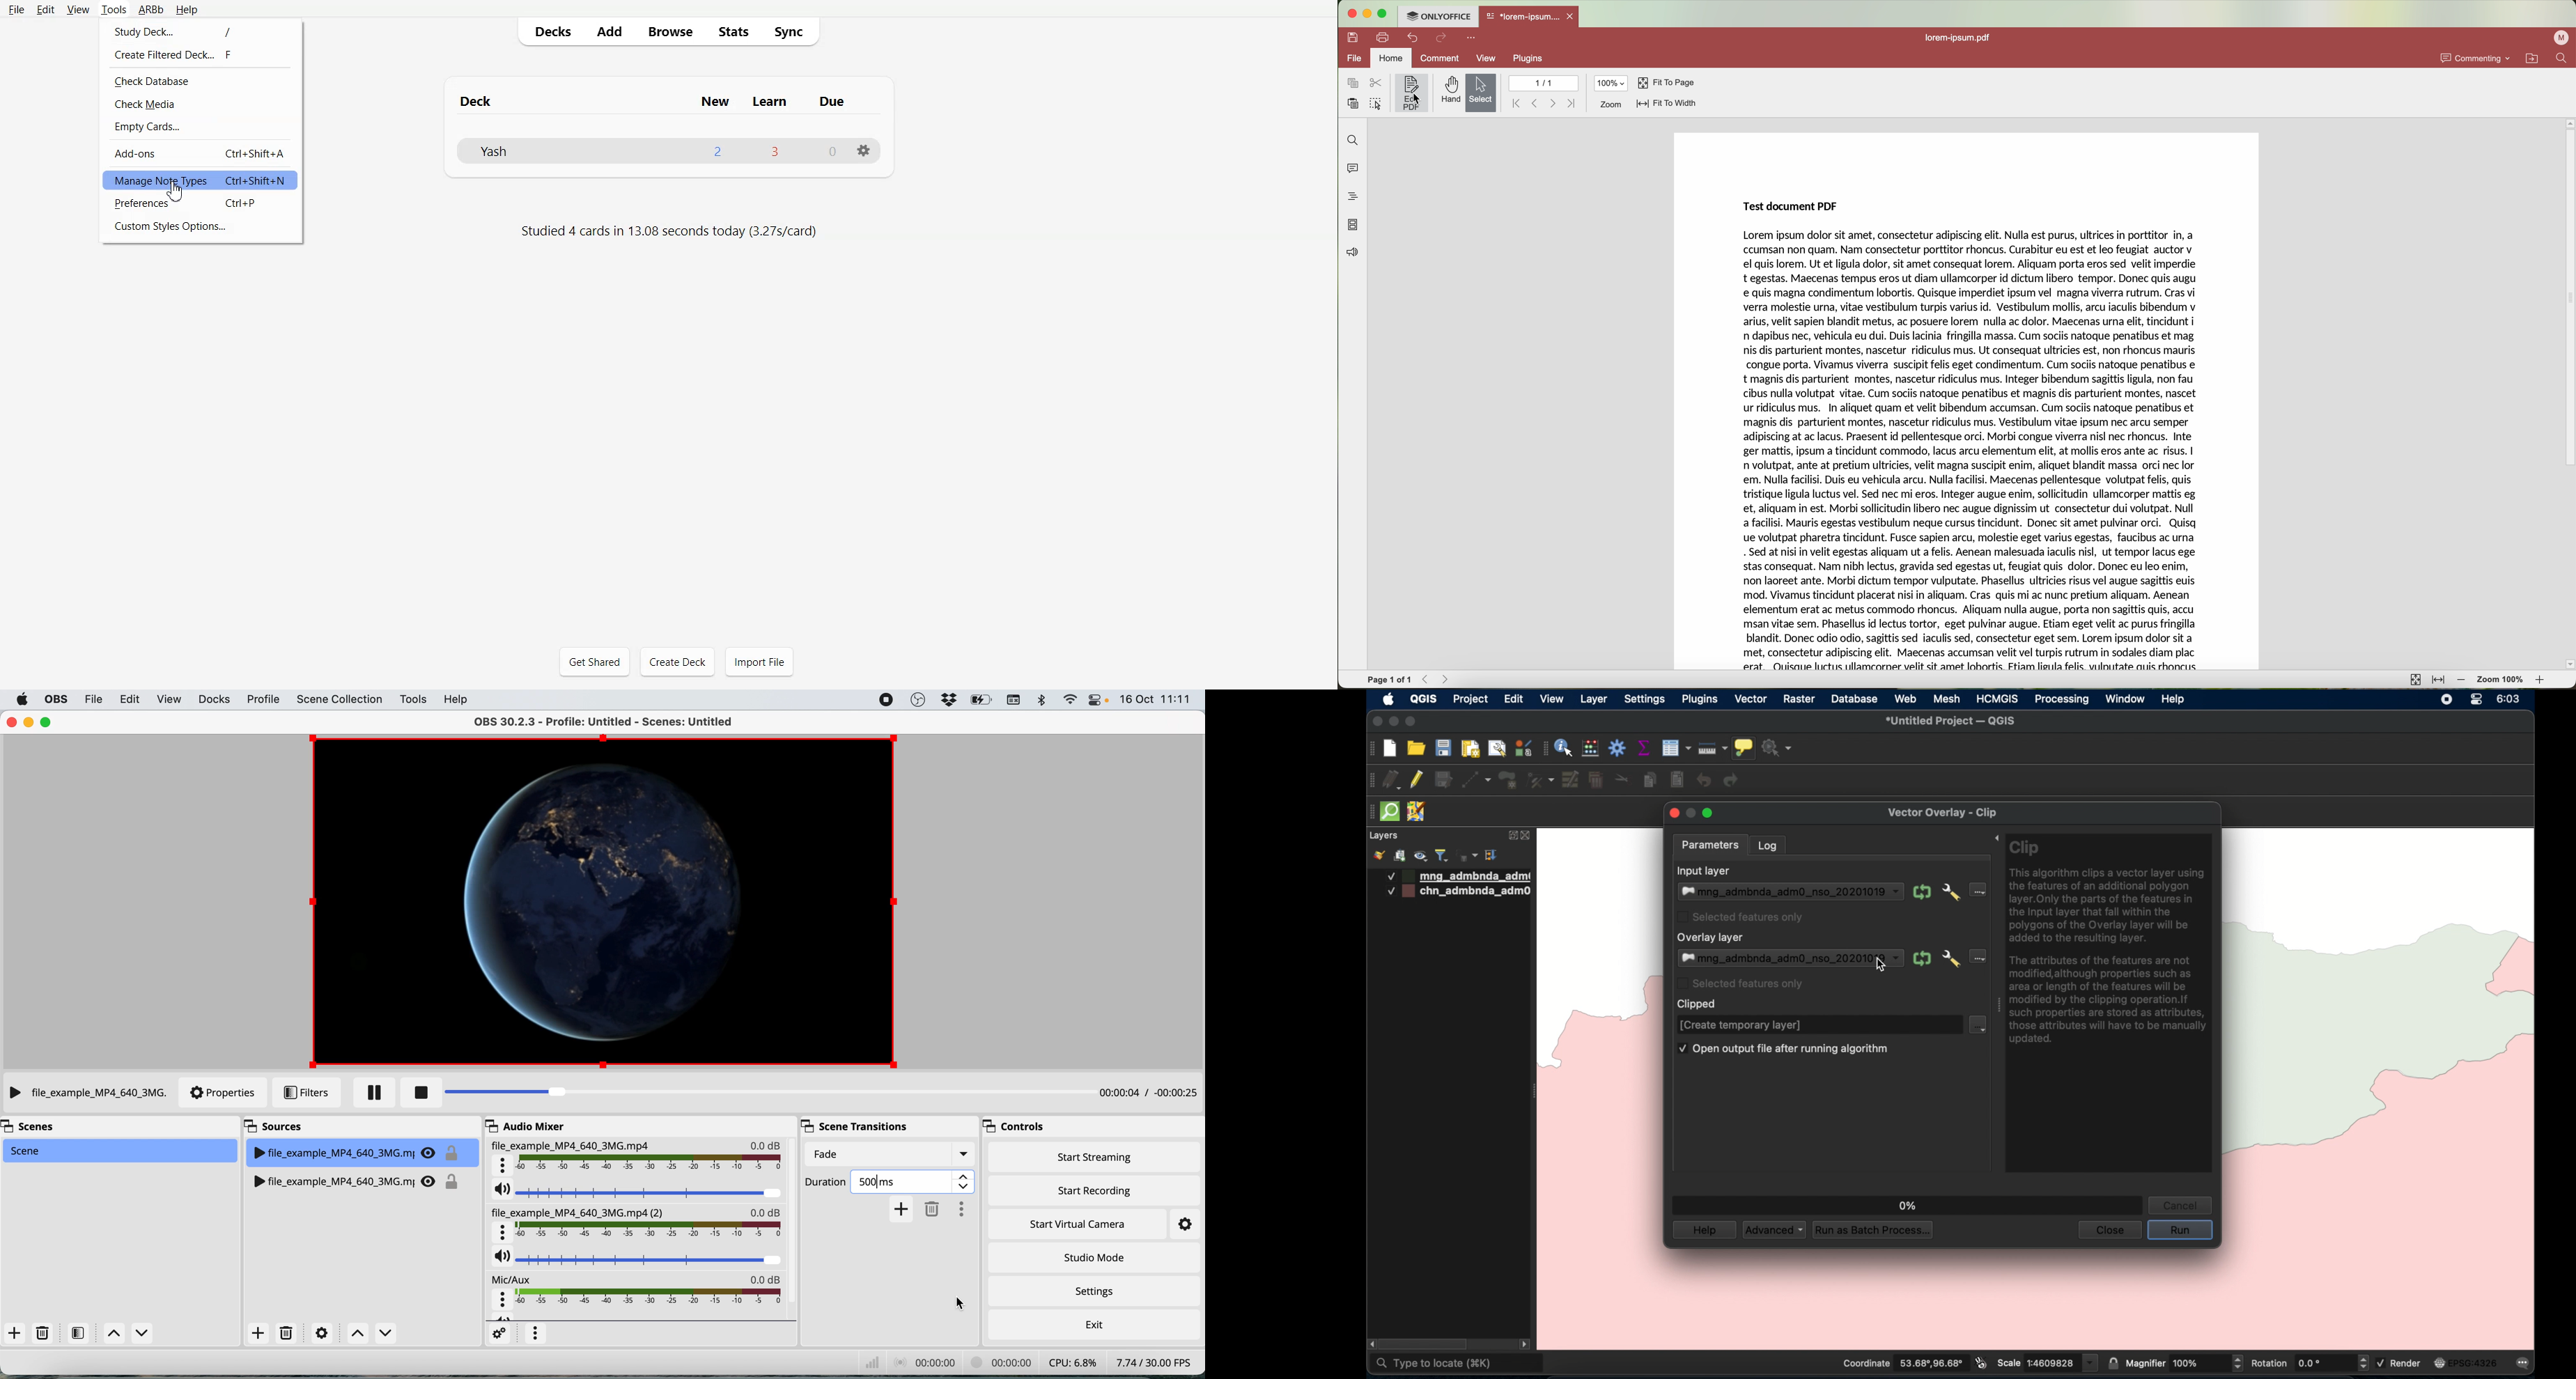 This screenshot has width=2576, height=1400. I want to click on system logo, so click(21, 699).